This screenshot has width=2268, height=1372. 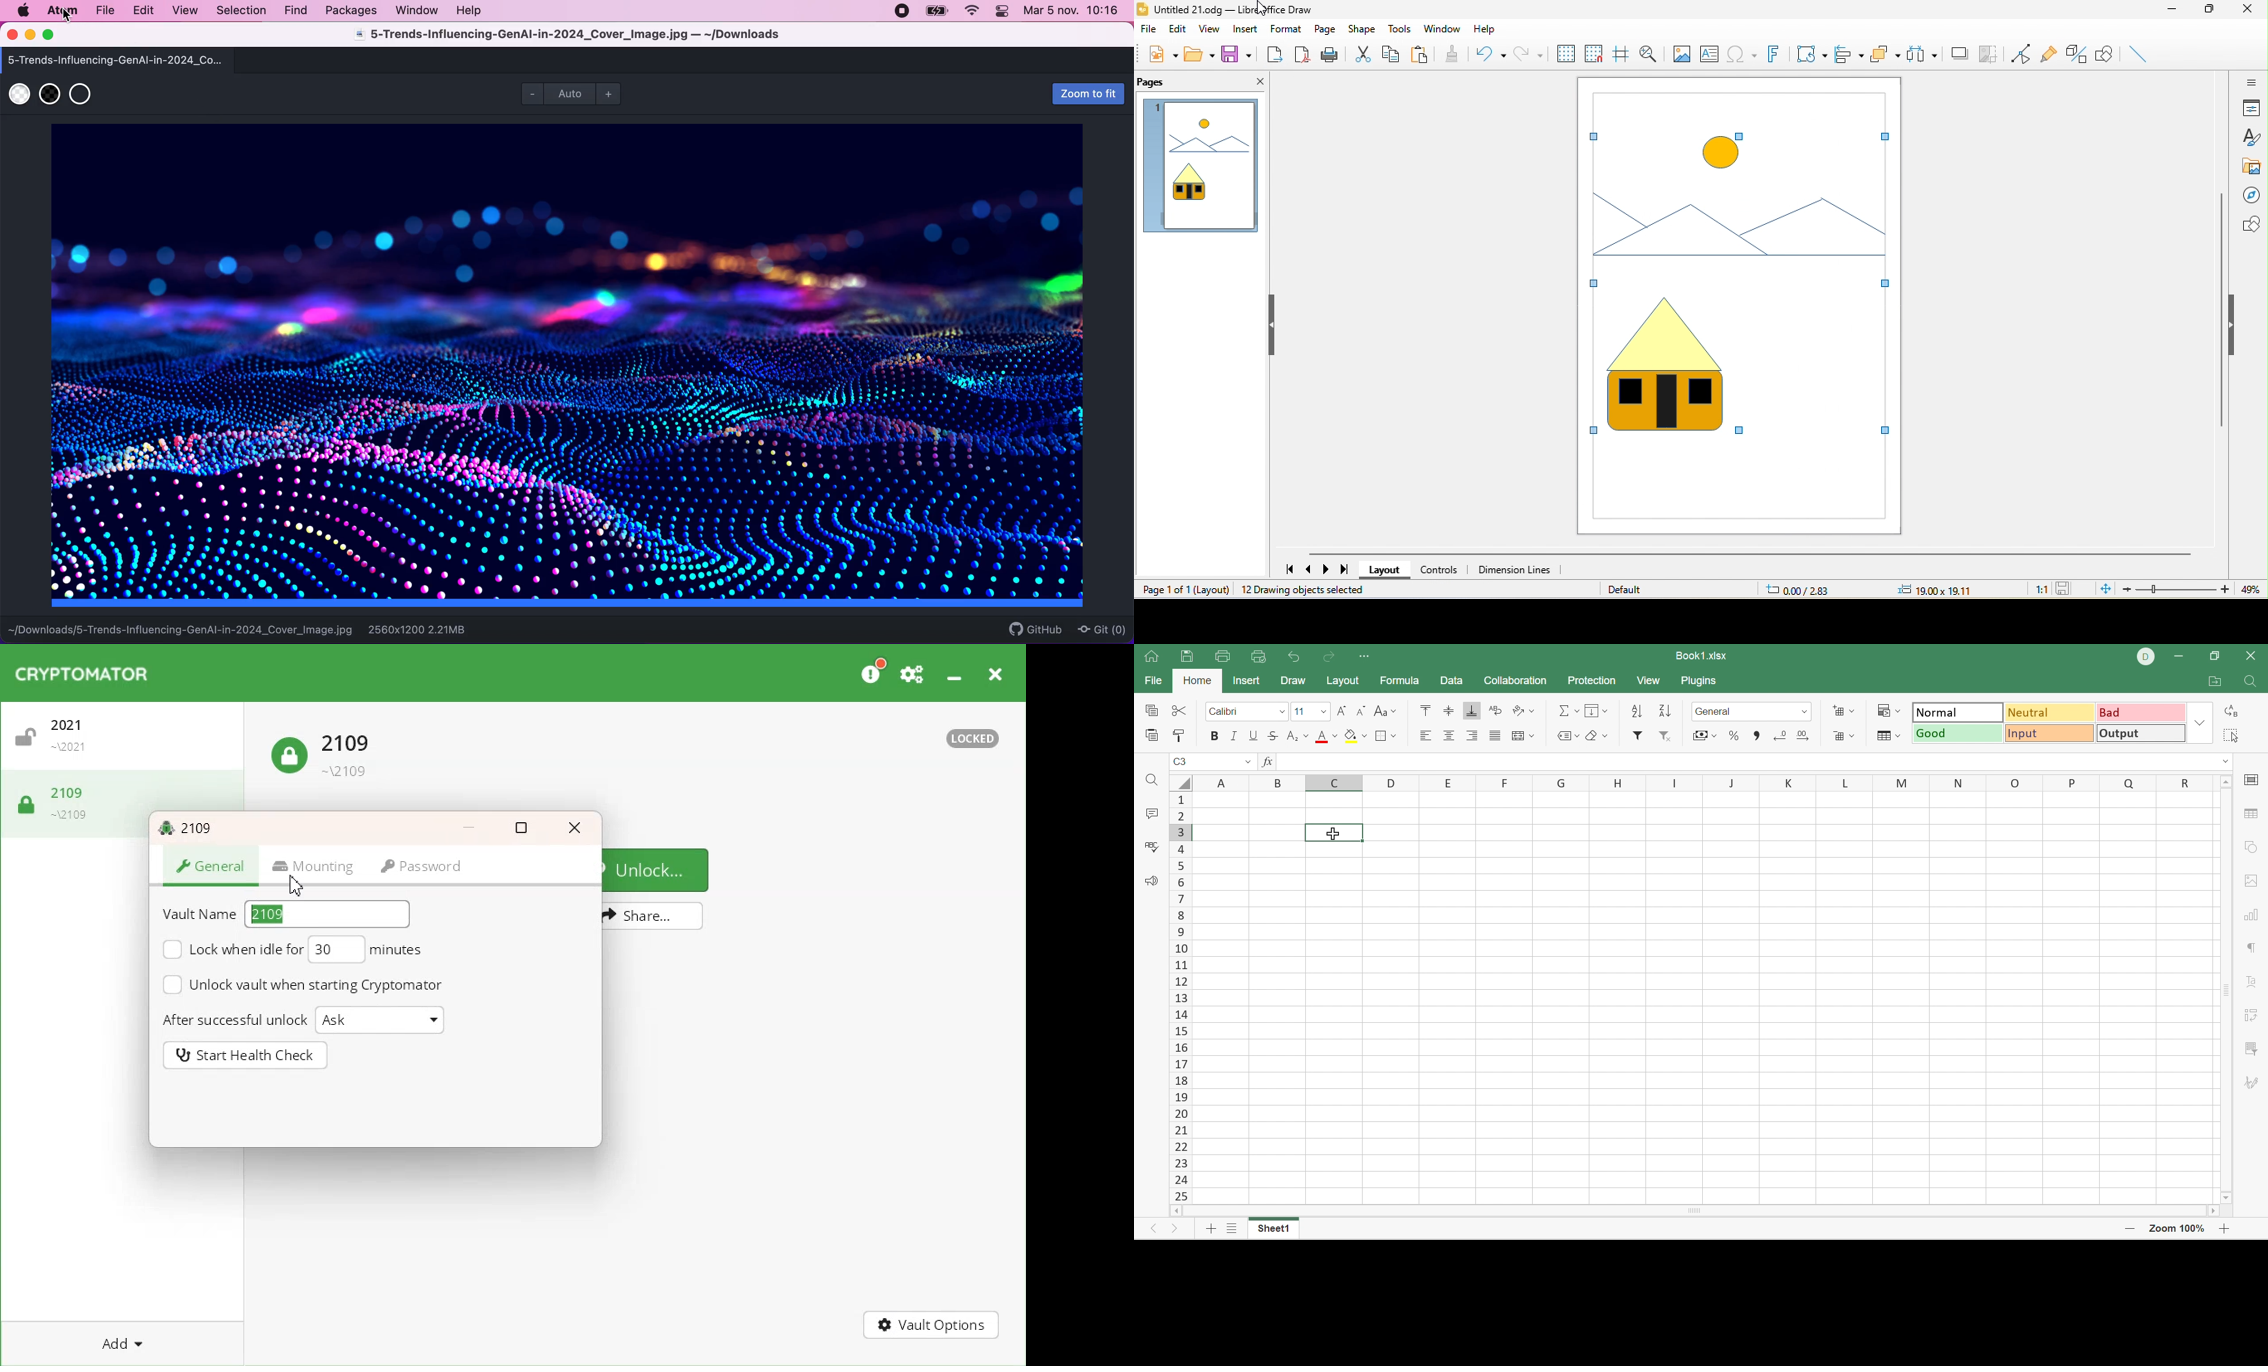 What do you see at coordinates (1392, 53) in the screenshot?
I see `copy` at bounding box center [1392, 53].